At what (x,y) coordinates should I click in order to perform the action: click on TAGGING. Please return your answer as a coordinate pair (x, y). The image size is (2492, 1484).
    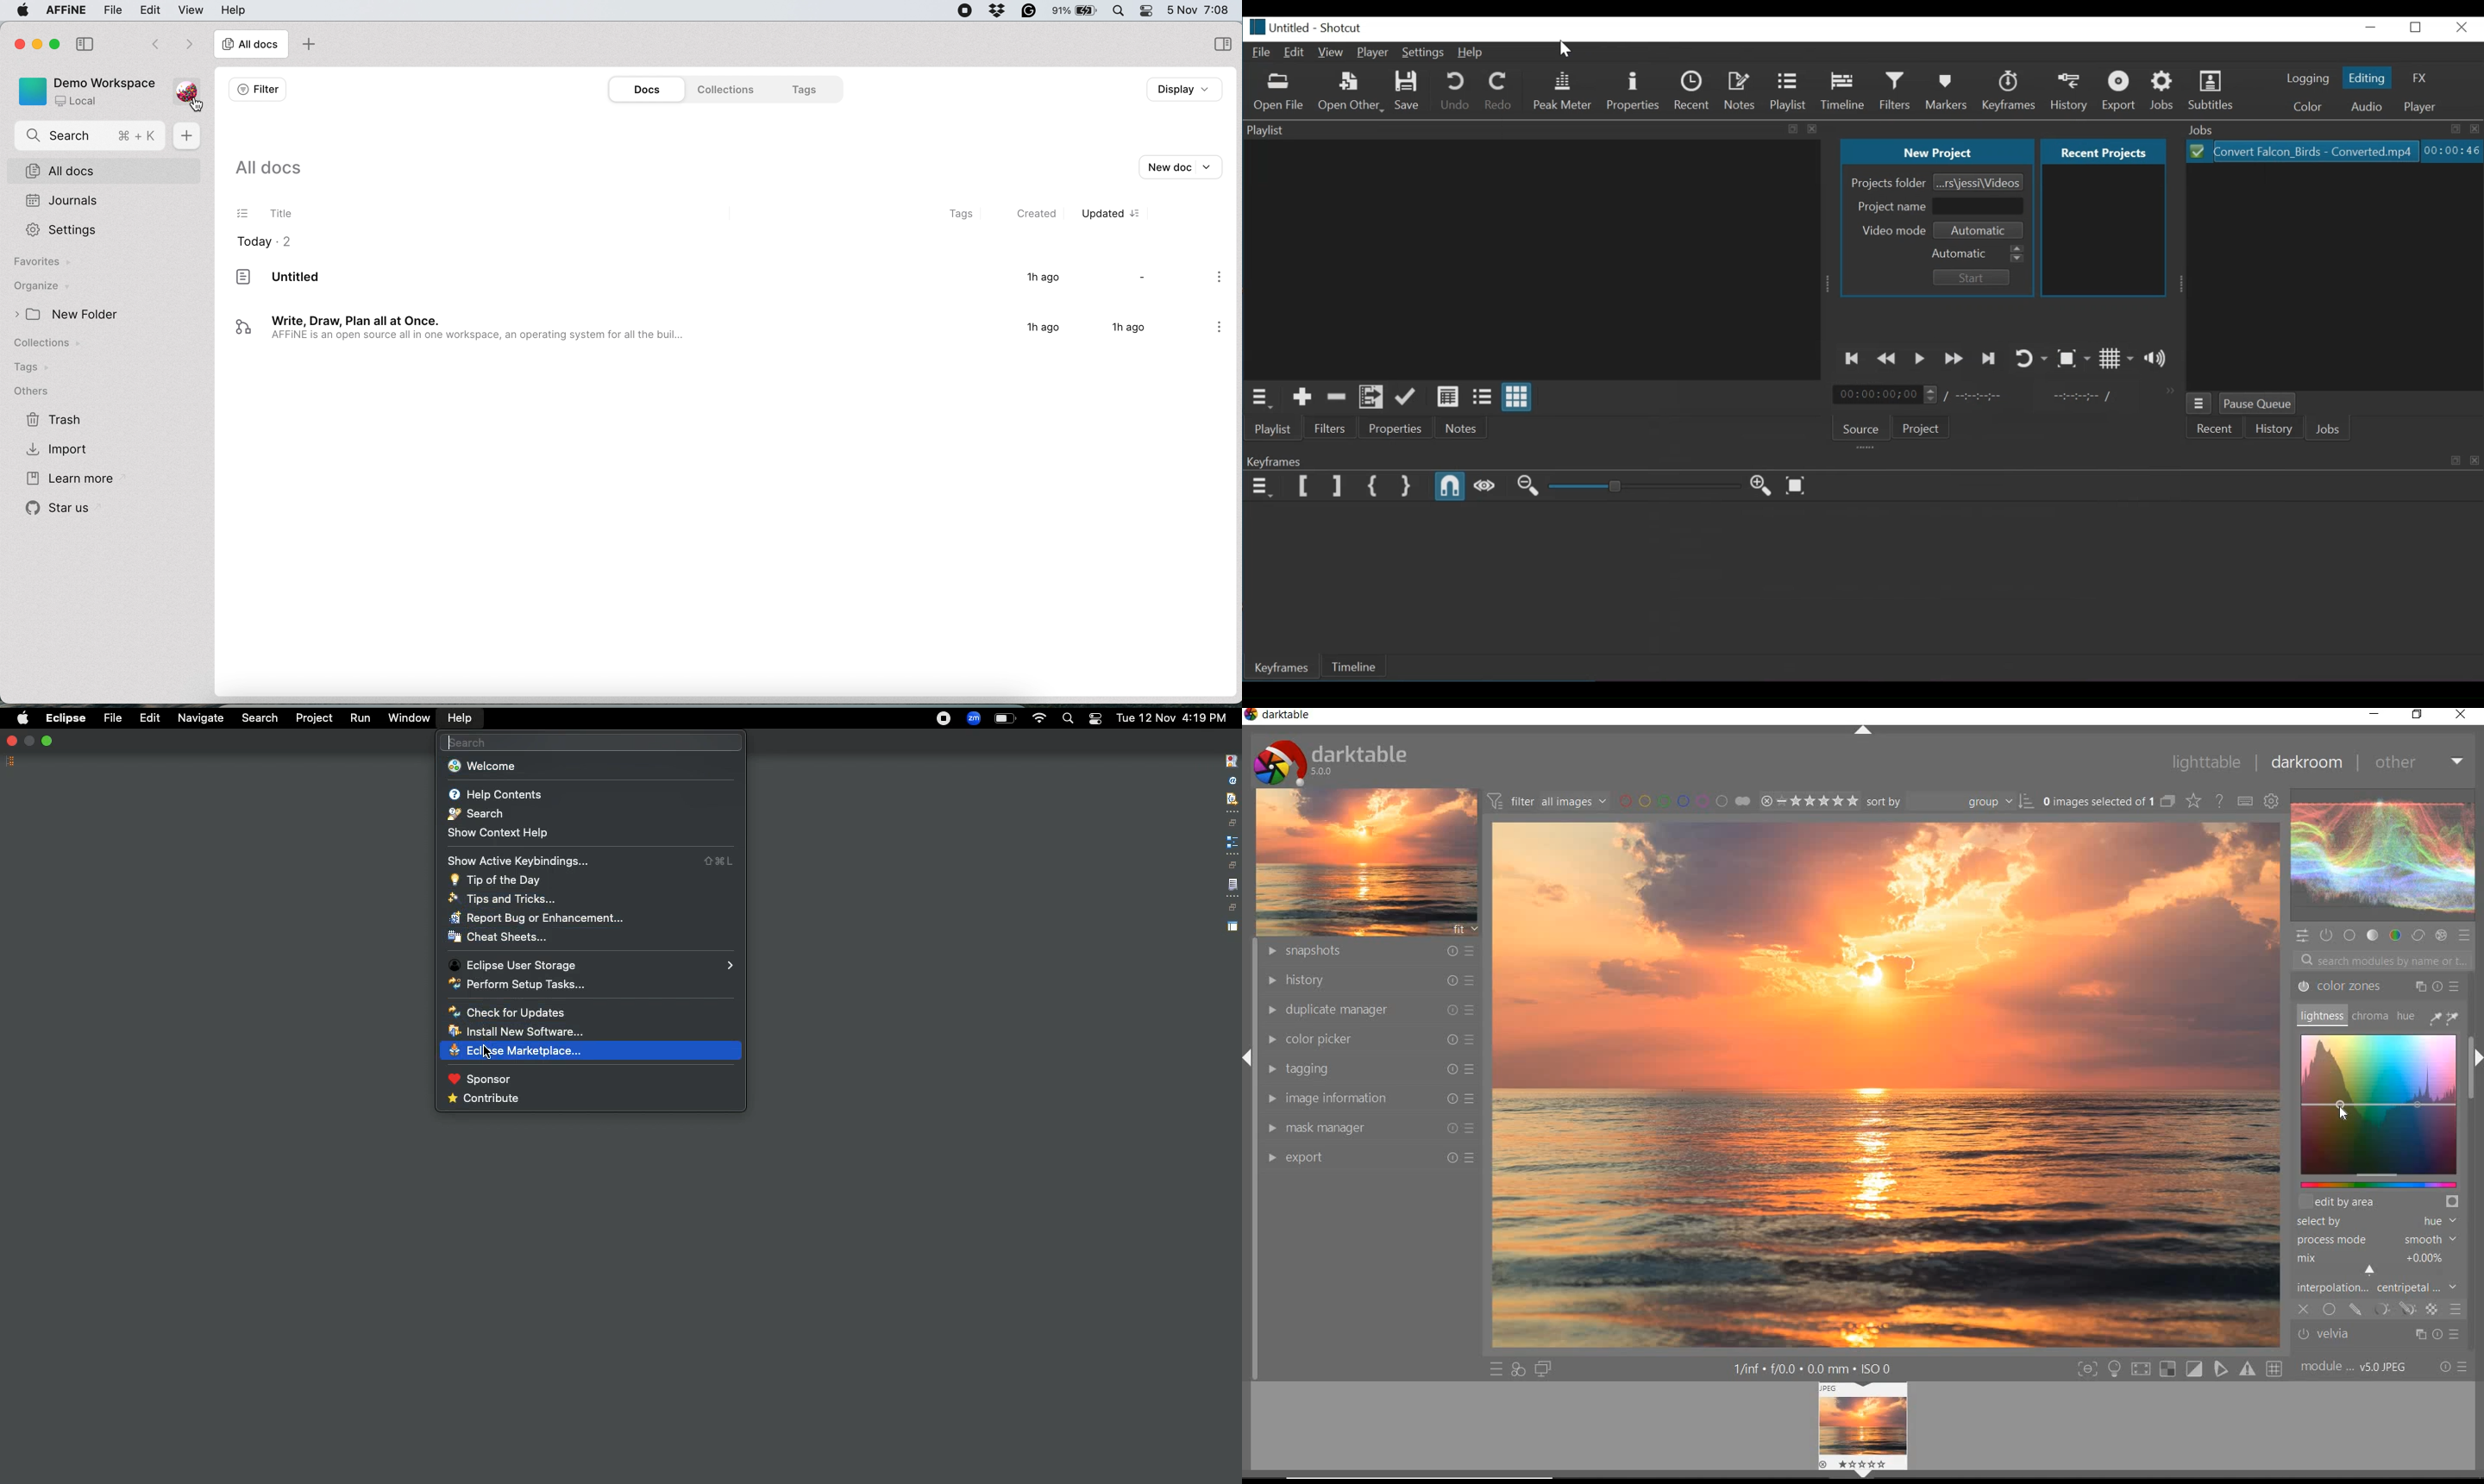
    Looking at the image, I should click on (1368, 1068).